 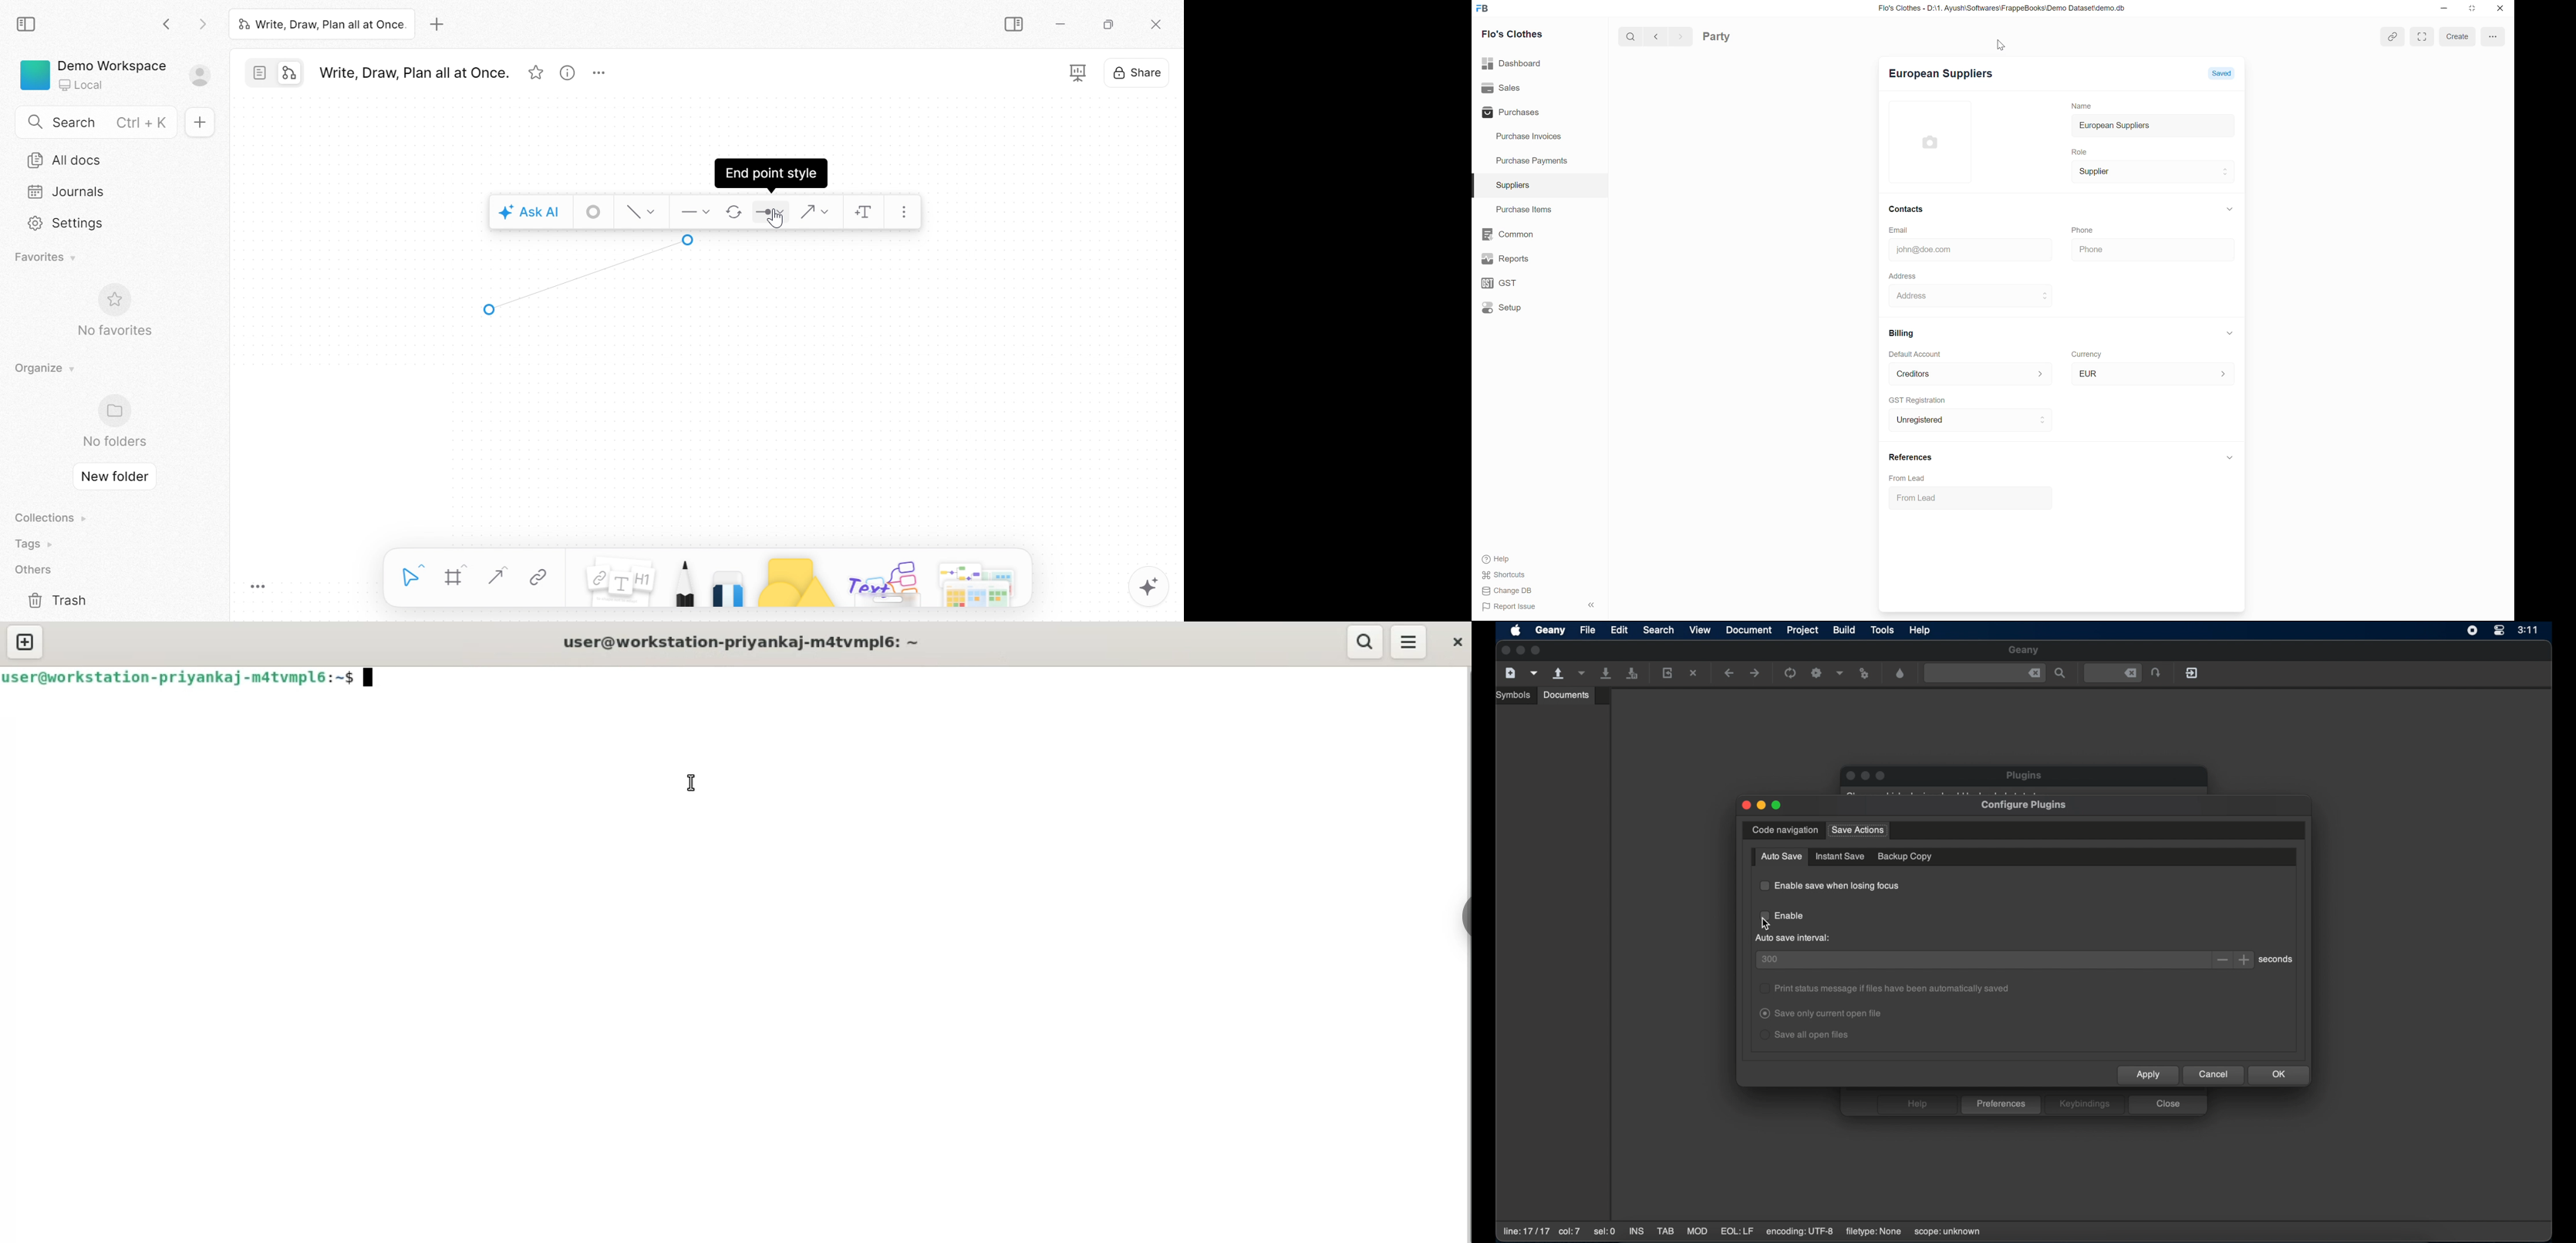 I want to click on navigate forward a location, so click(x=1755, y=673).